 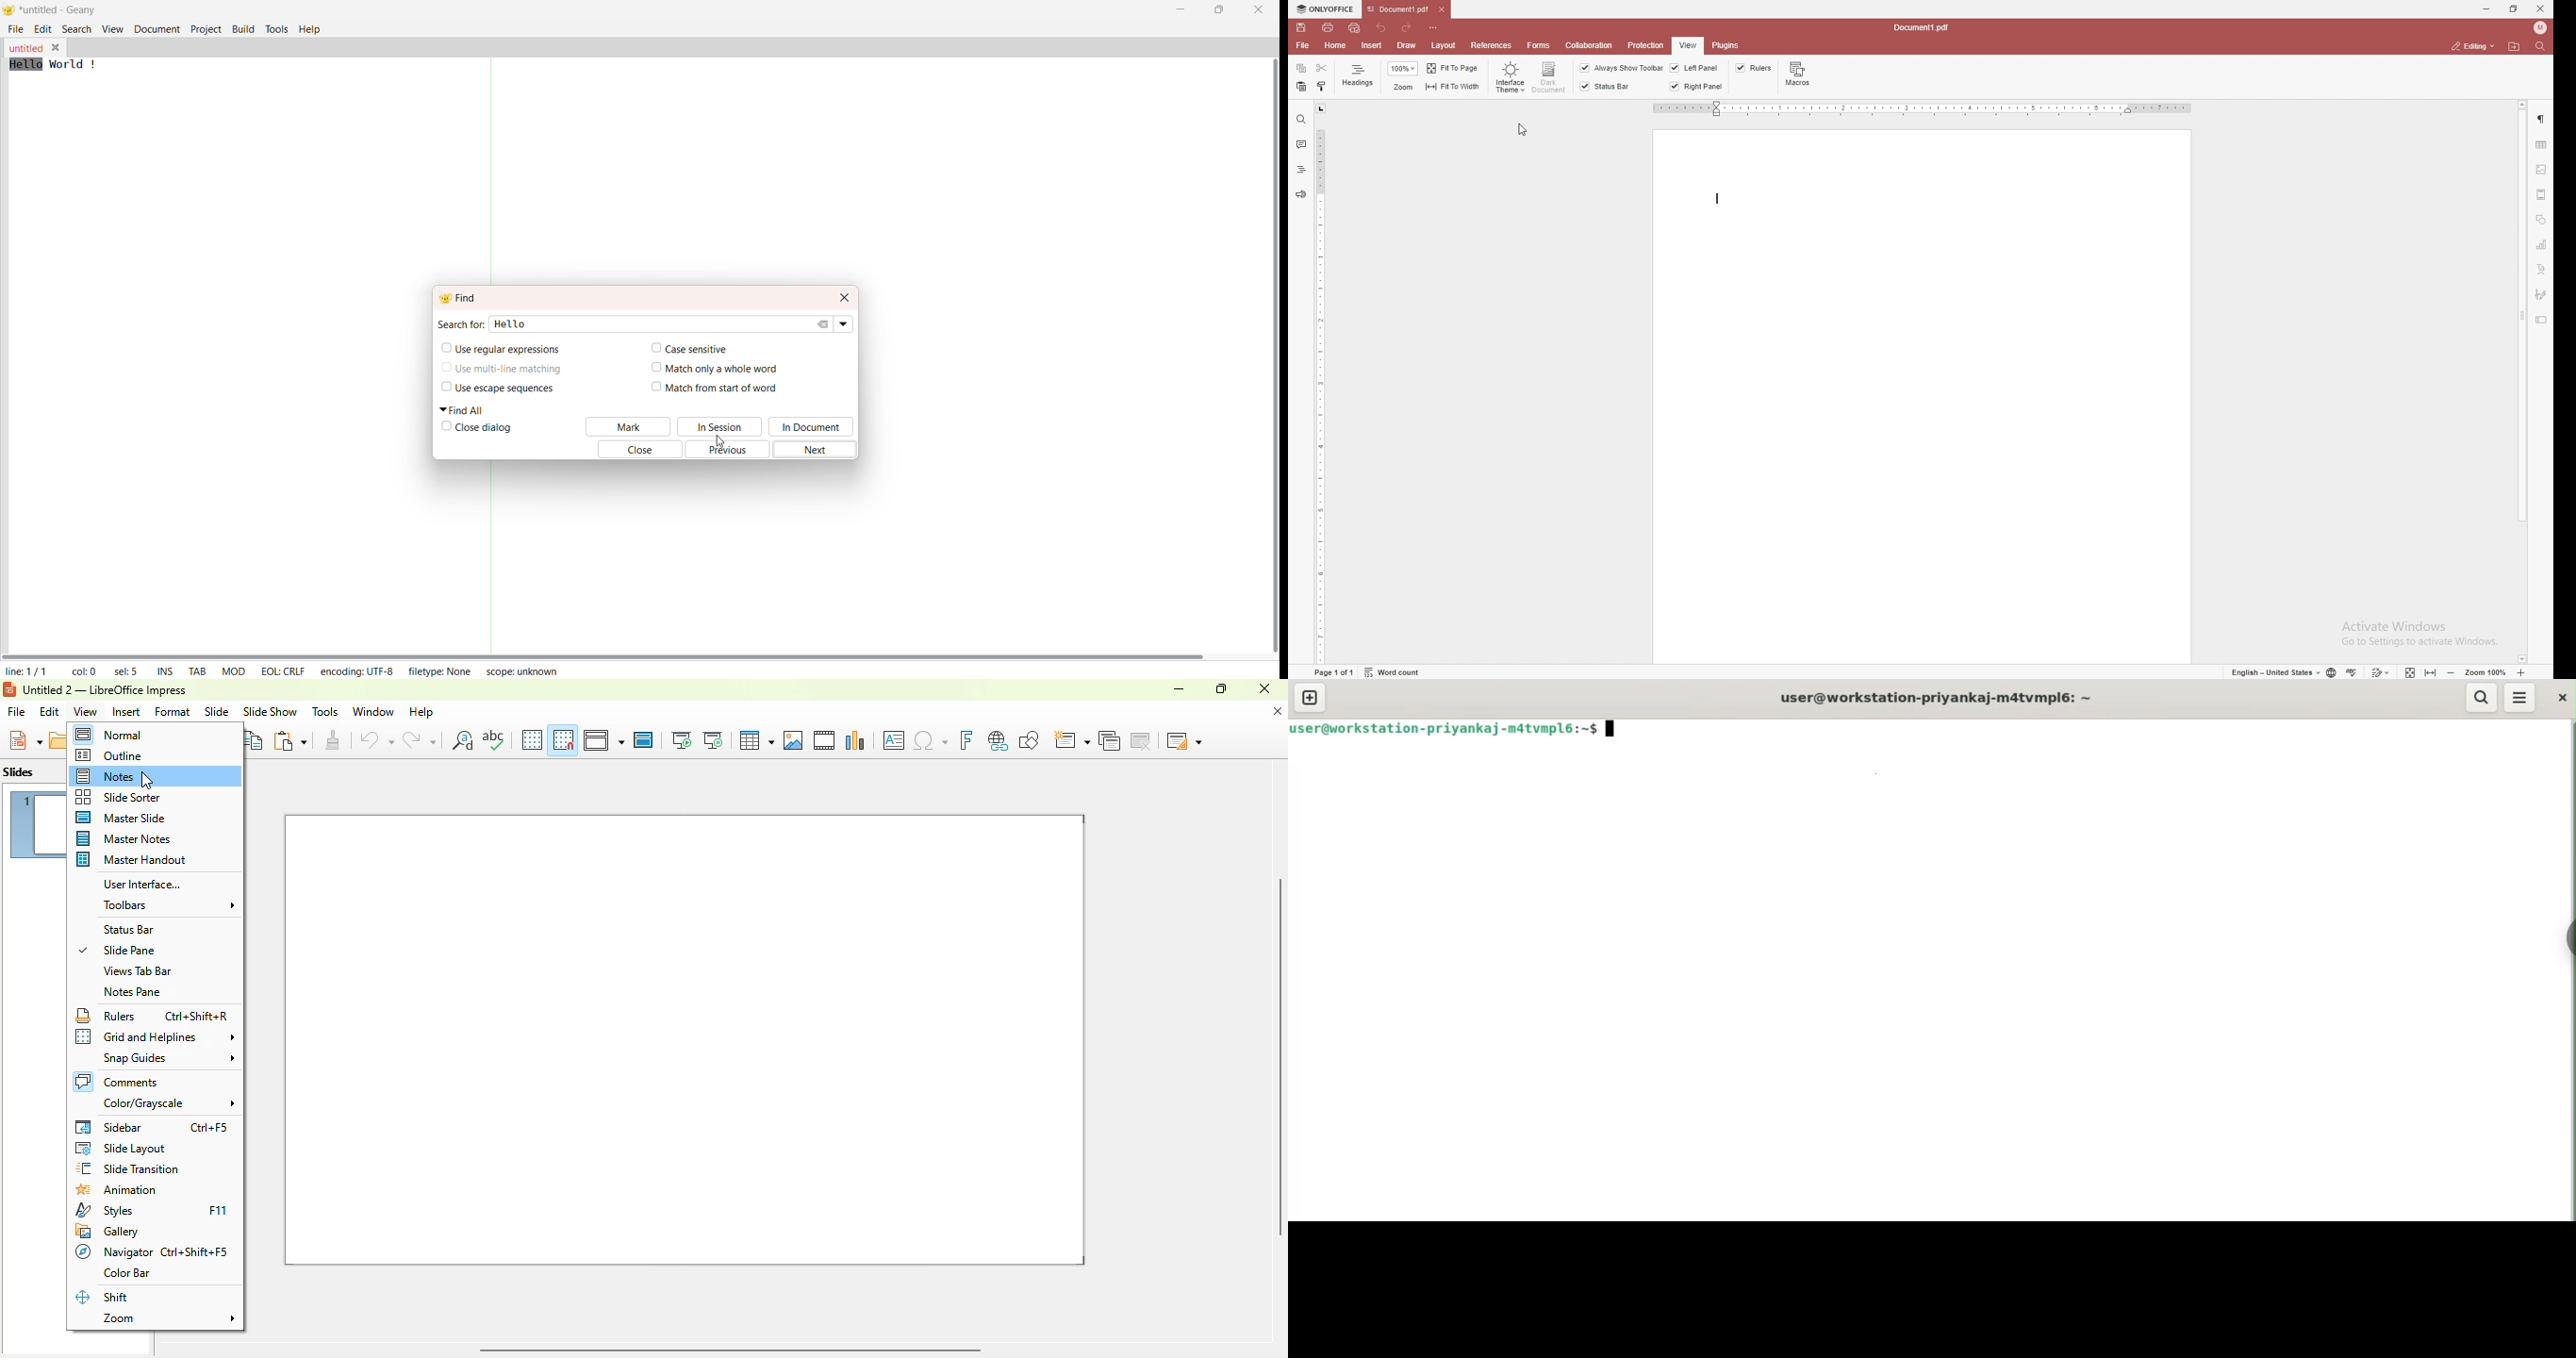 What do you see at coordinates (25, 739) in the screenshot?
I see `new` at bounding box center [25, 739].